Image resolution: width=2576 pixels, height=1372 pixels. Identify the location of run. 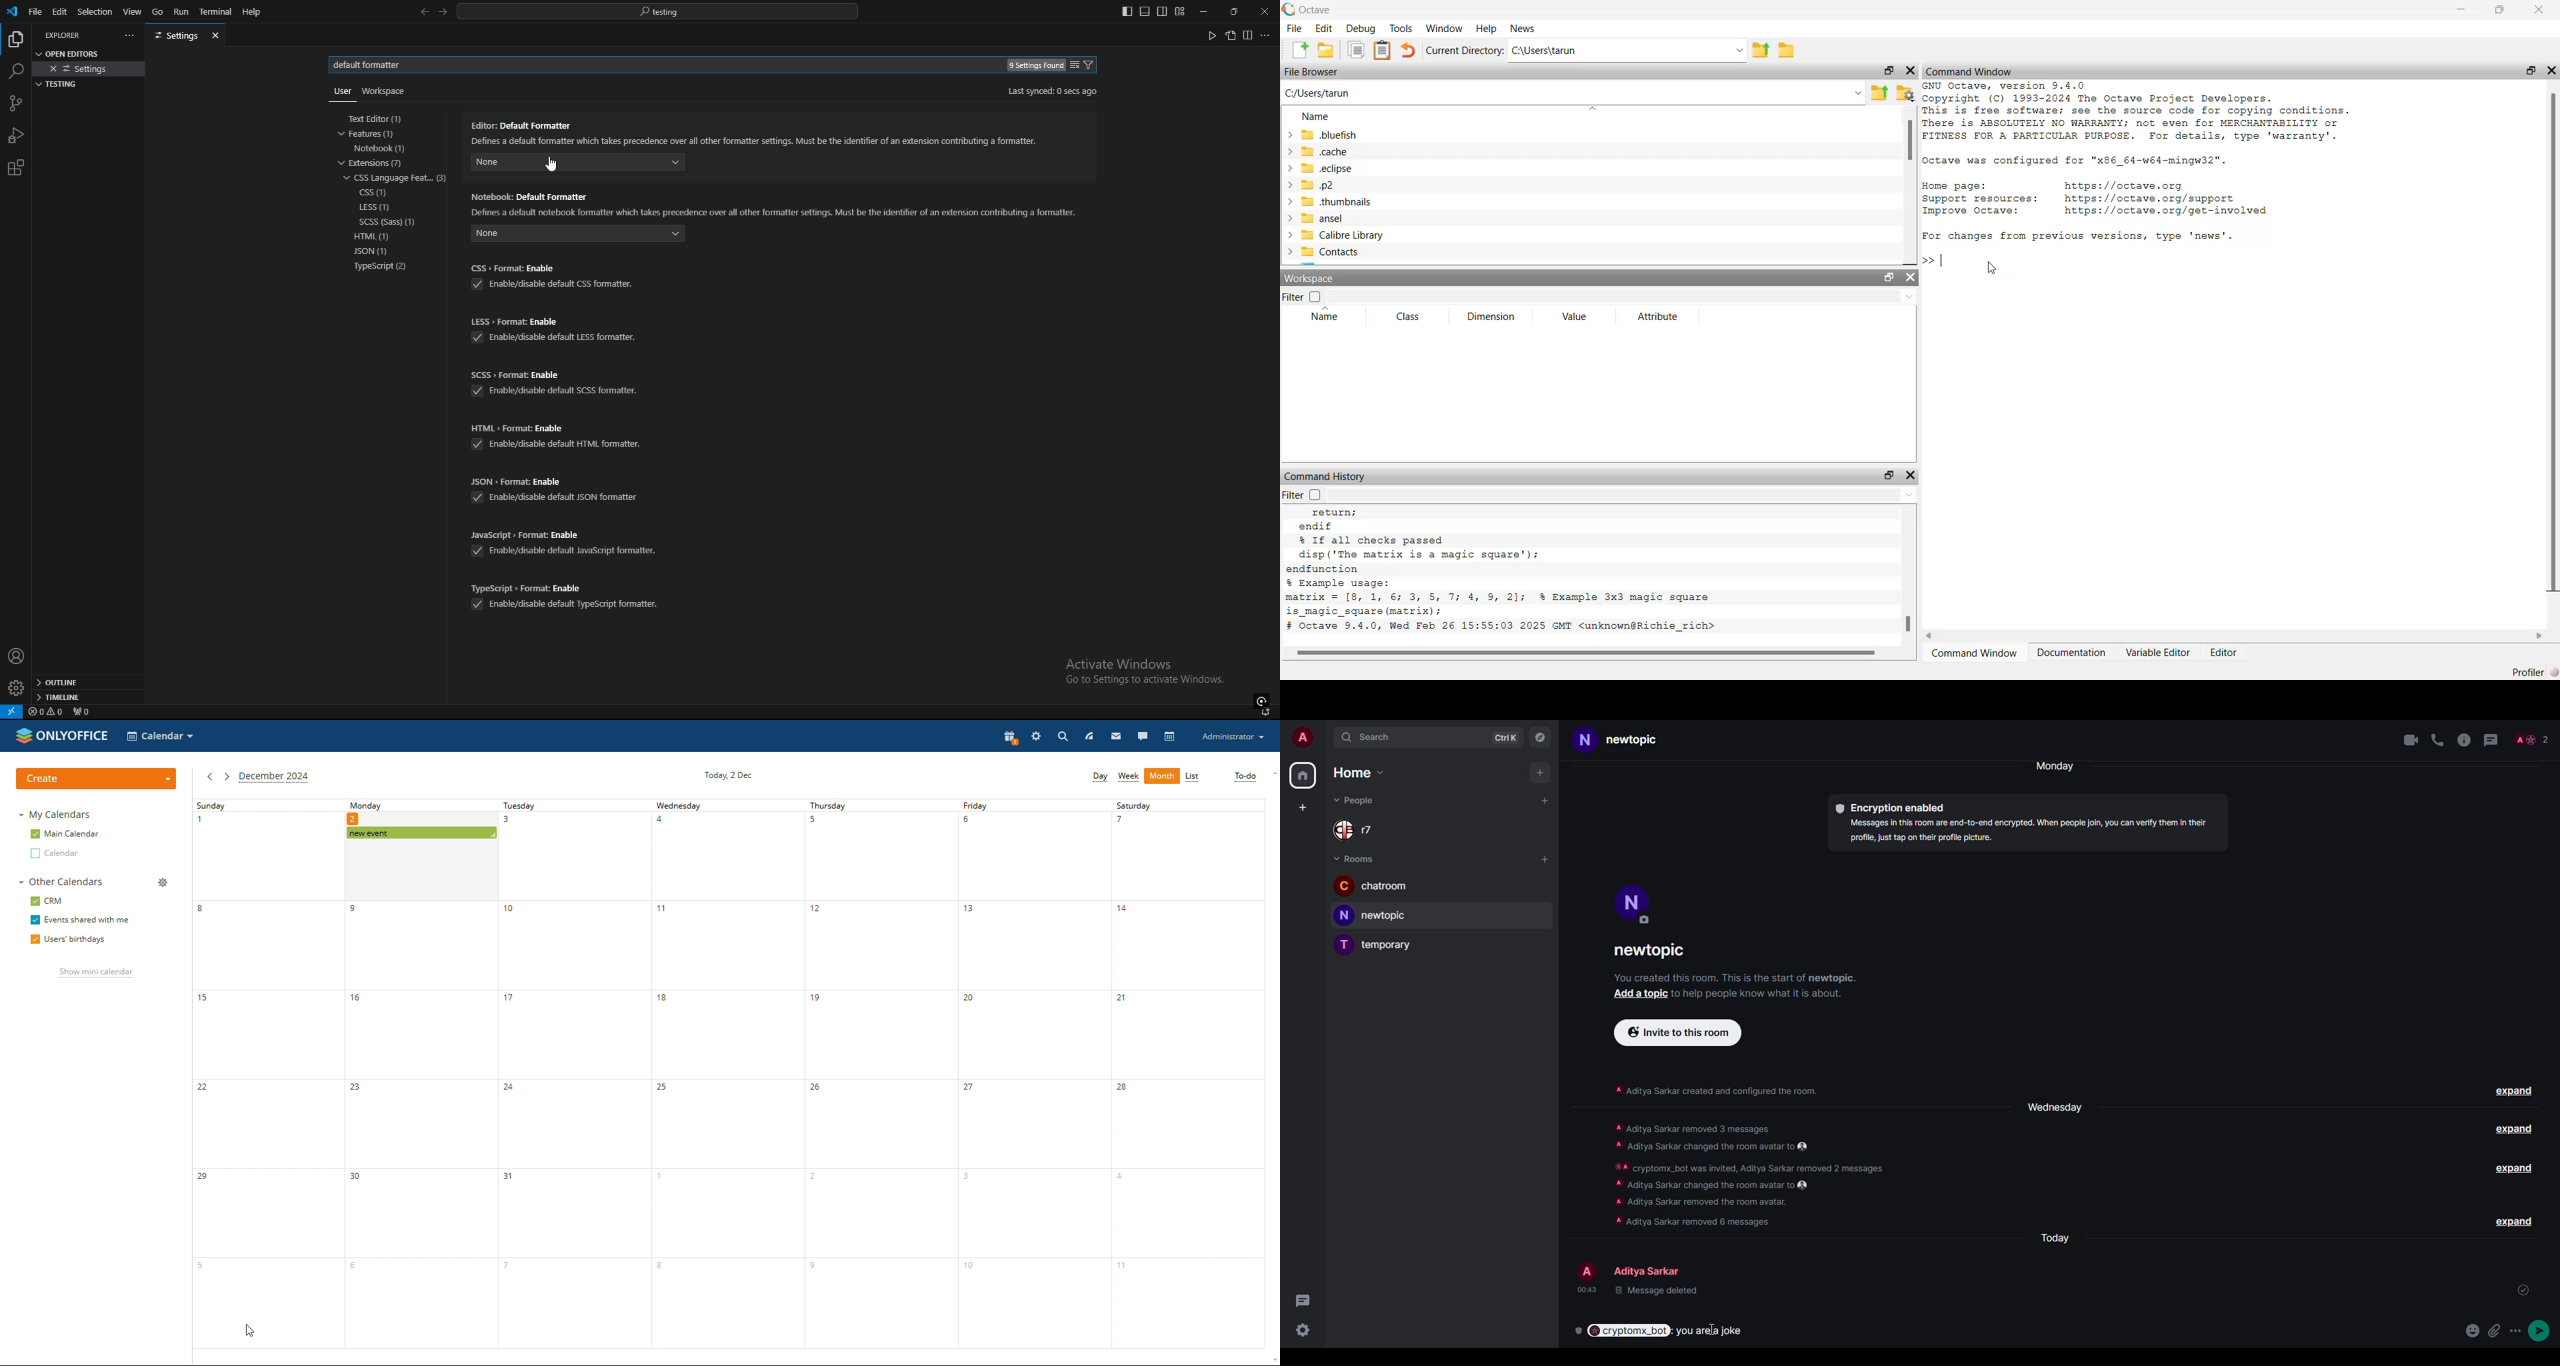
(180, 12).